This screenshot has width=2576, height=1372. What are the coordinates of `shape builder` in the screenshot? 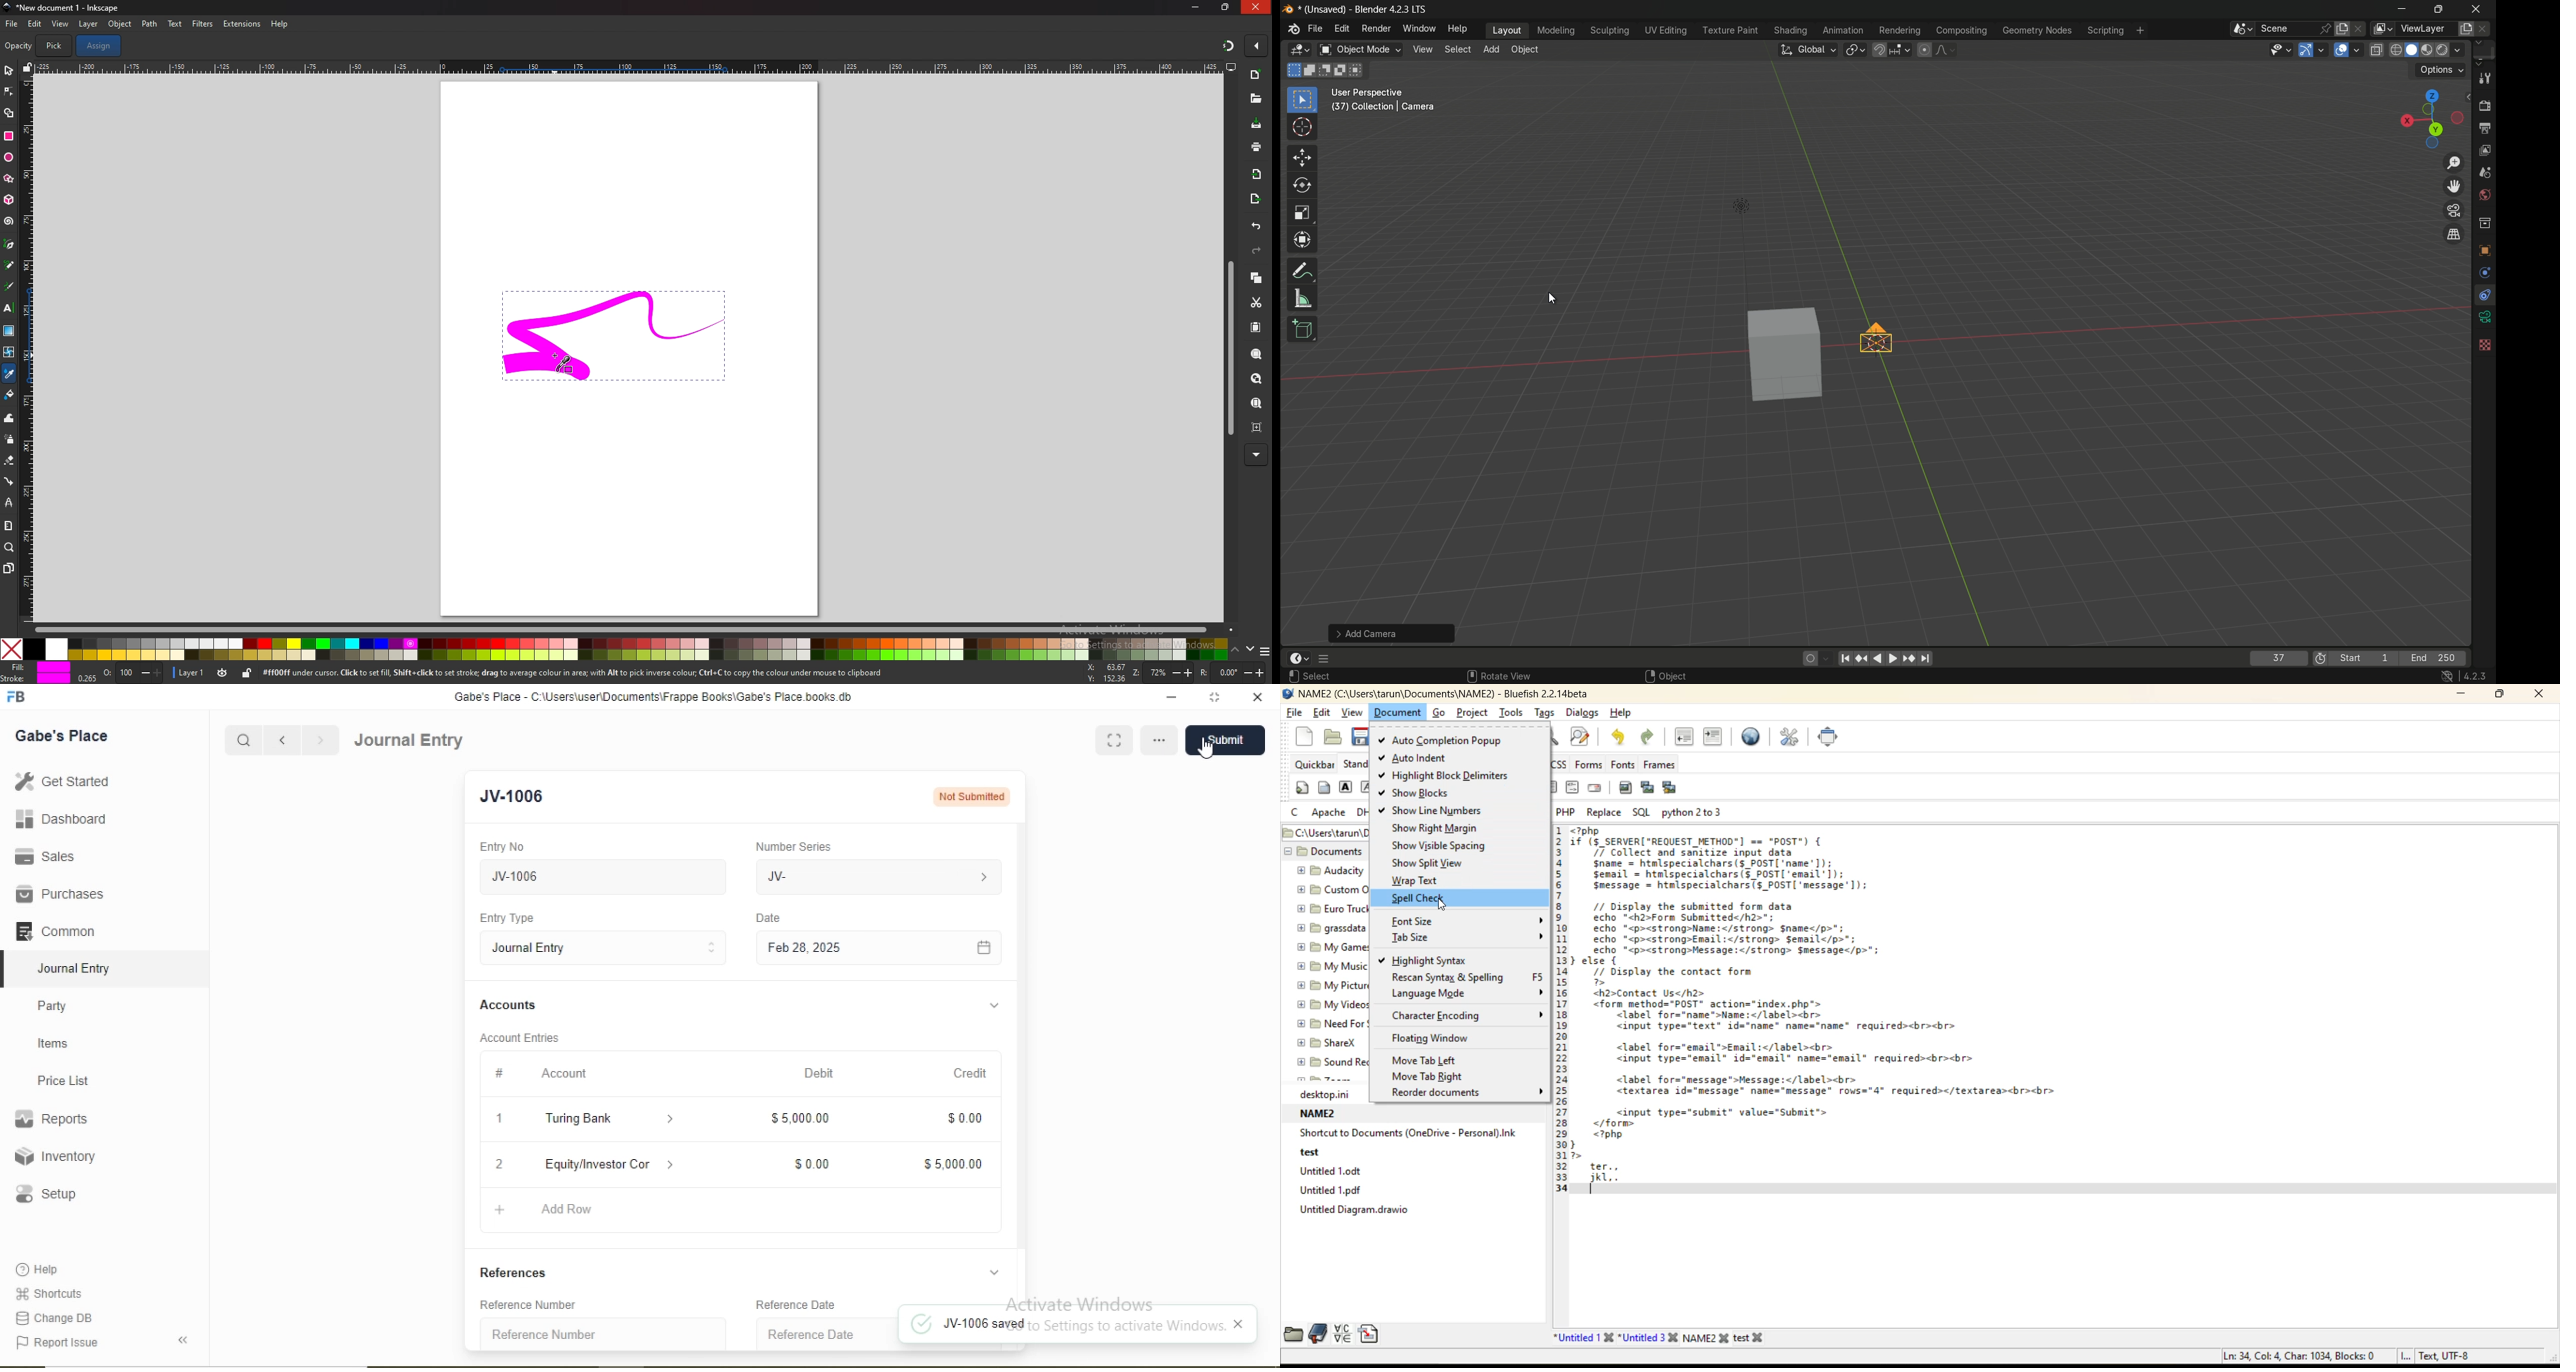 It's located at (9, 113).